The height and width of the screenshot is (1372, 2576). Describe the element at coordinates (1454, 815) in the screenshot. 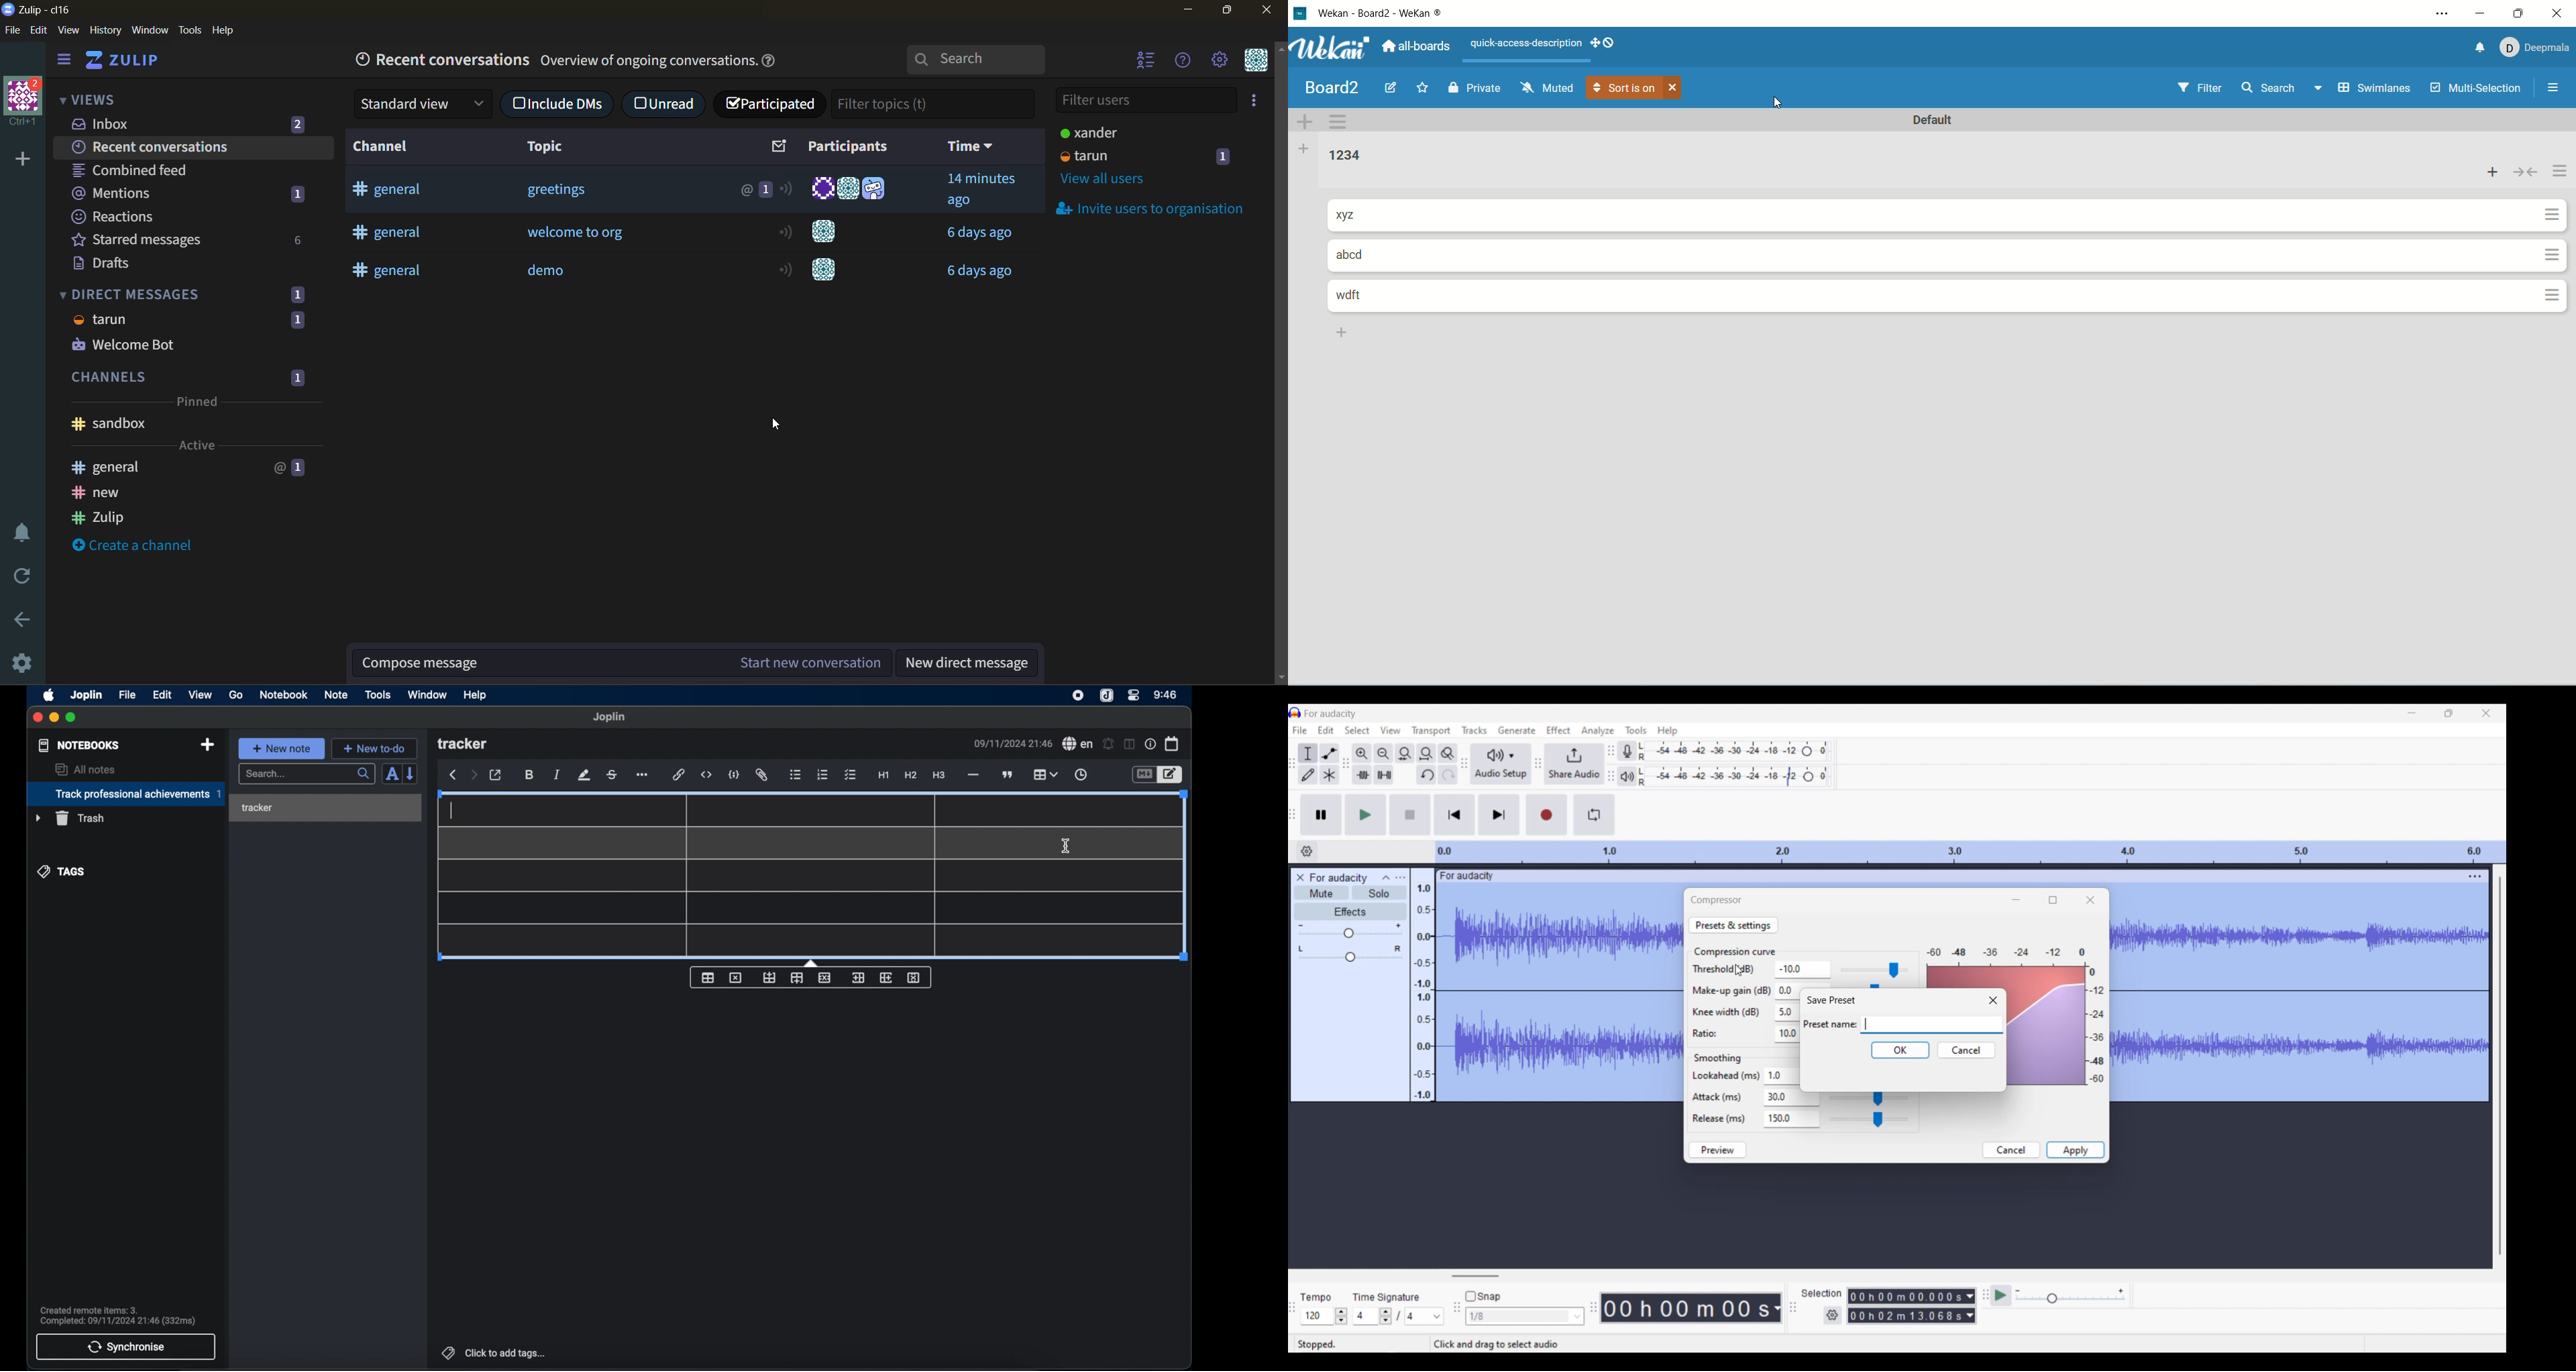

I see `Skip/Select to start` at that location.